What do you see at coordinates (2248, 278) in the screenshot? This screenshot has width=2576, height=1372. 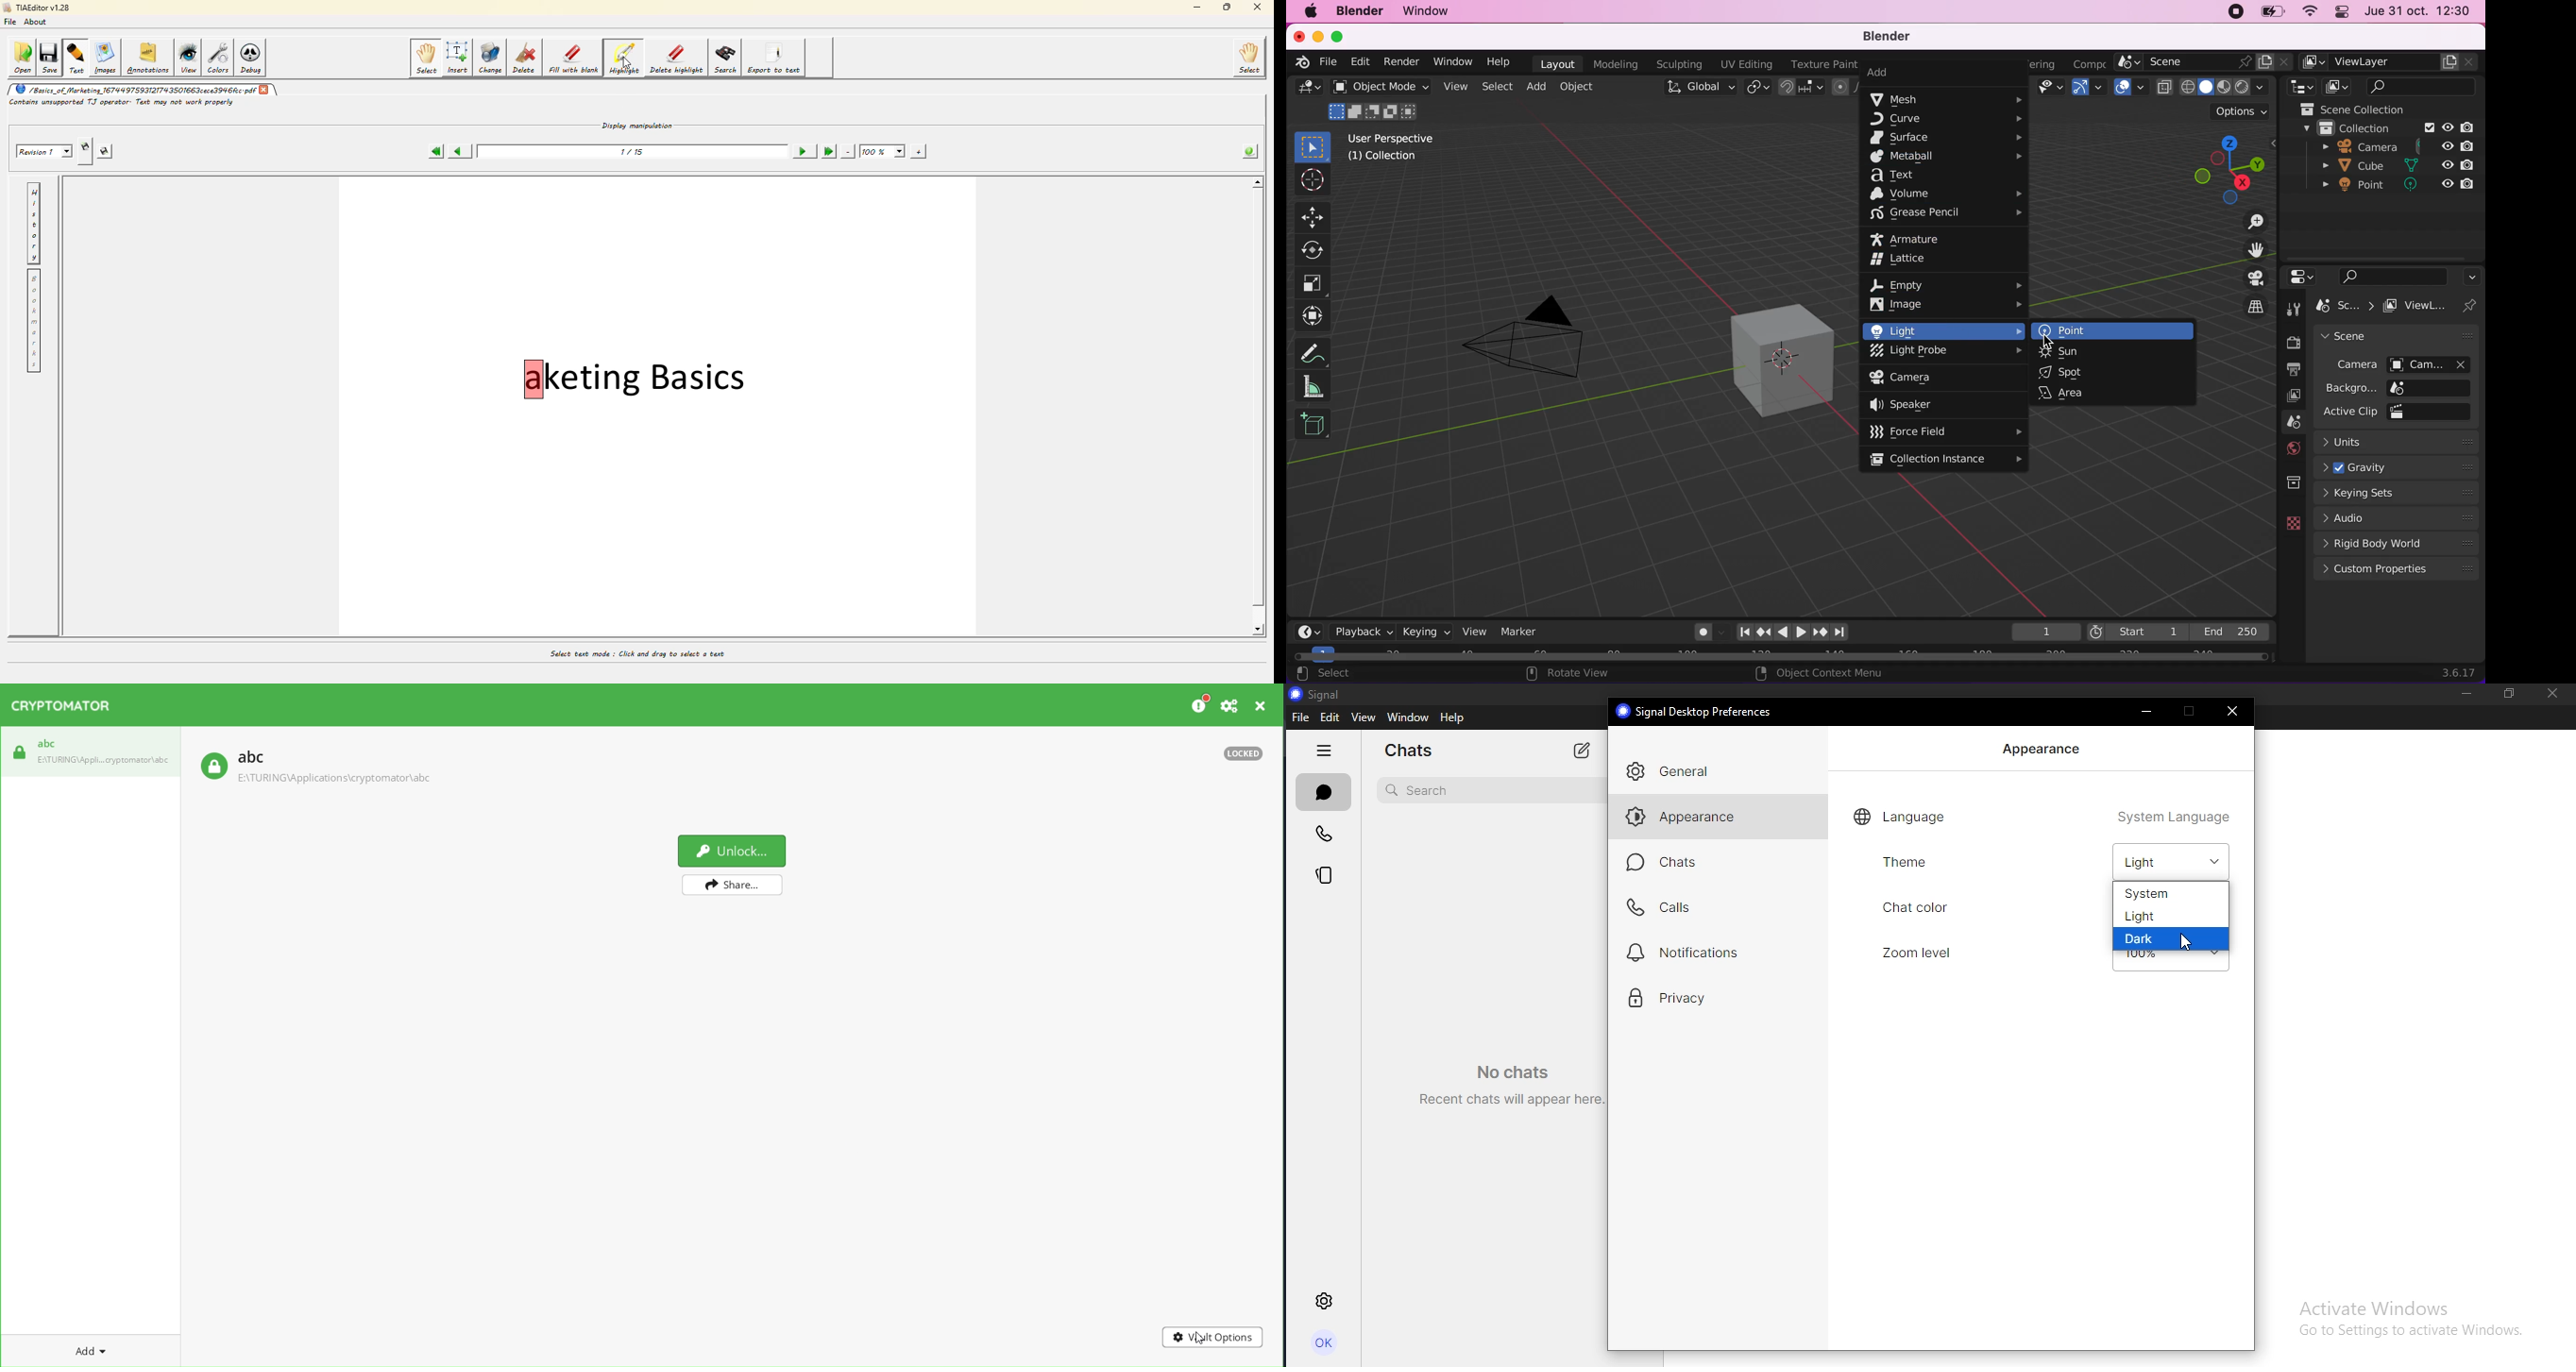 I see `toggle display view` at bounding box center [2248, 278].